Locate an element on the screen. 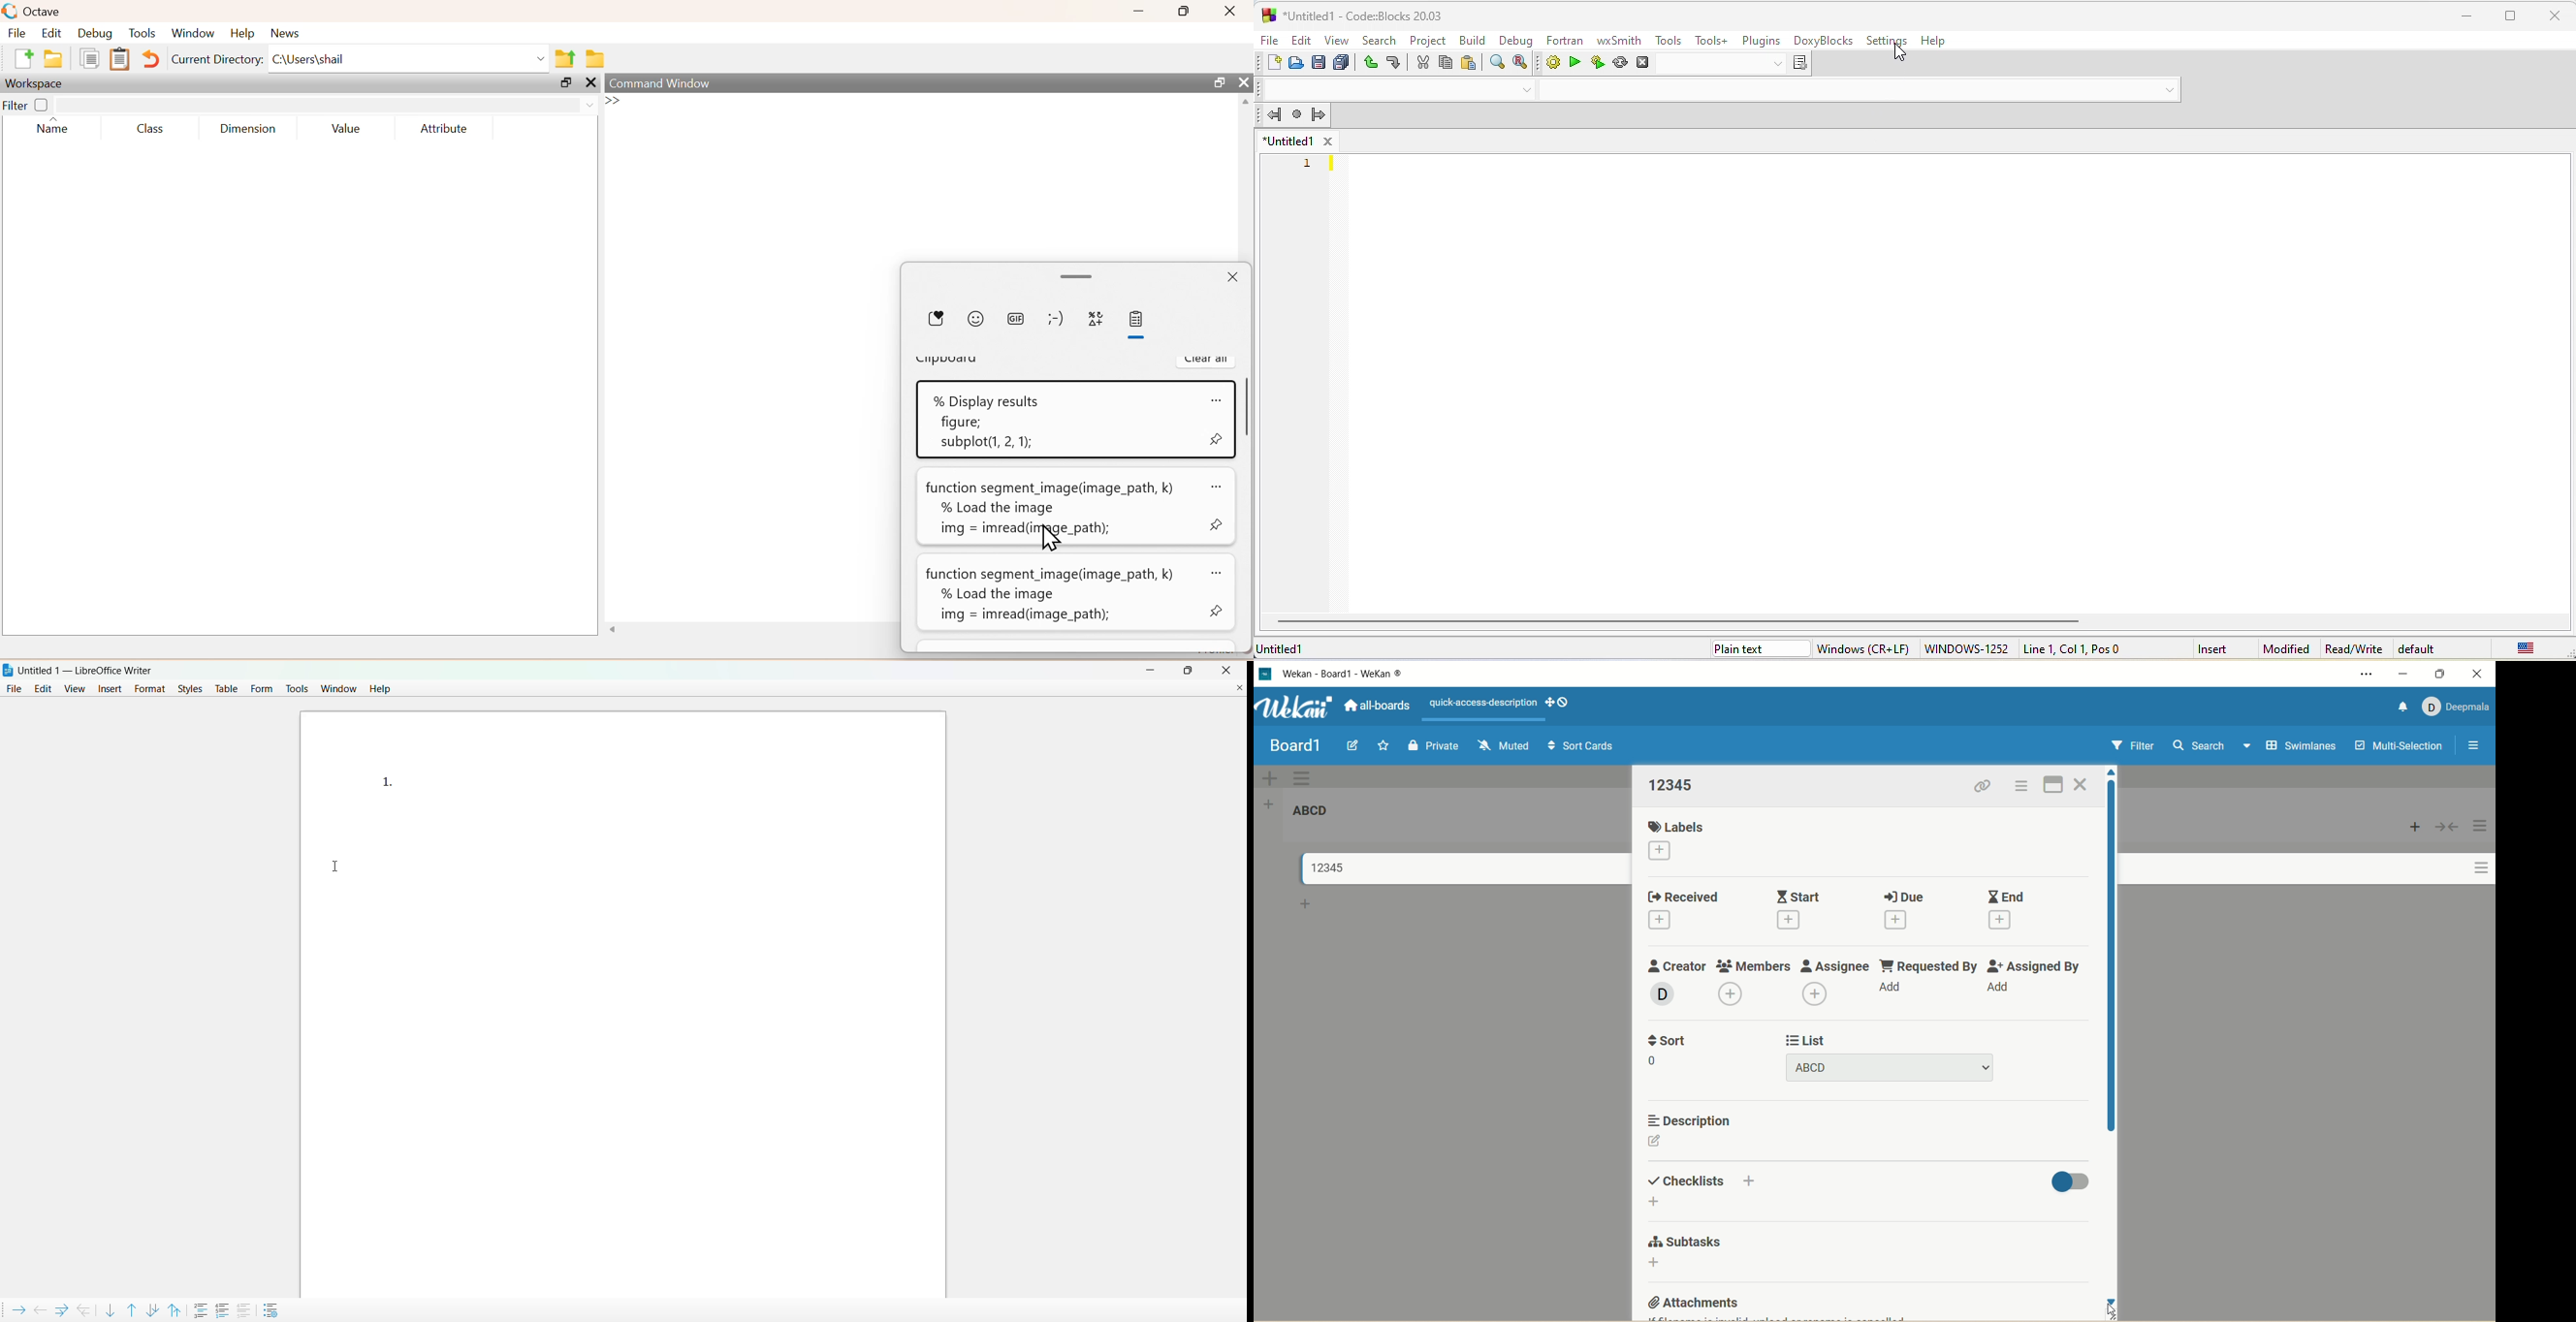 The image size is (2576, 1344). title is located at coordinates (1294, 746).